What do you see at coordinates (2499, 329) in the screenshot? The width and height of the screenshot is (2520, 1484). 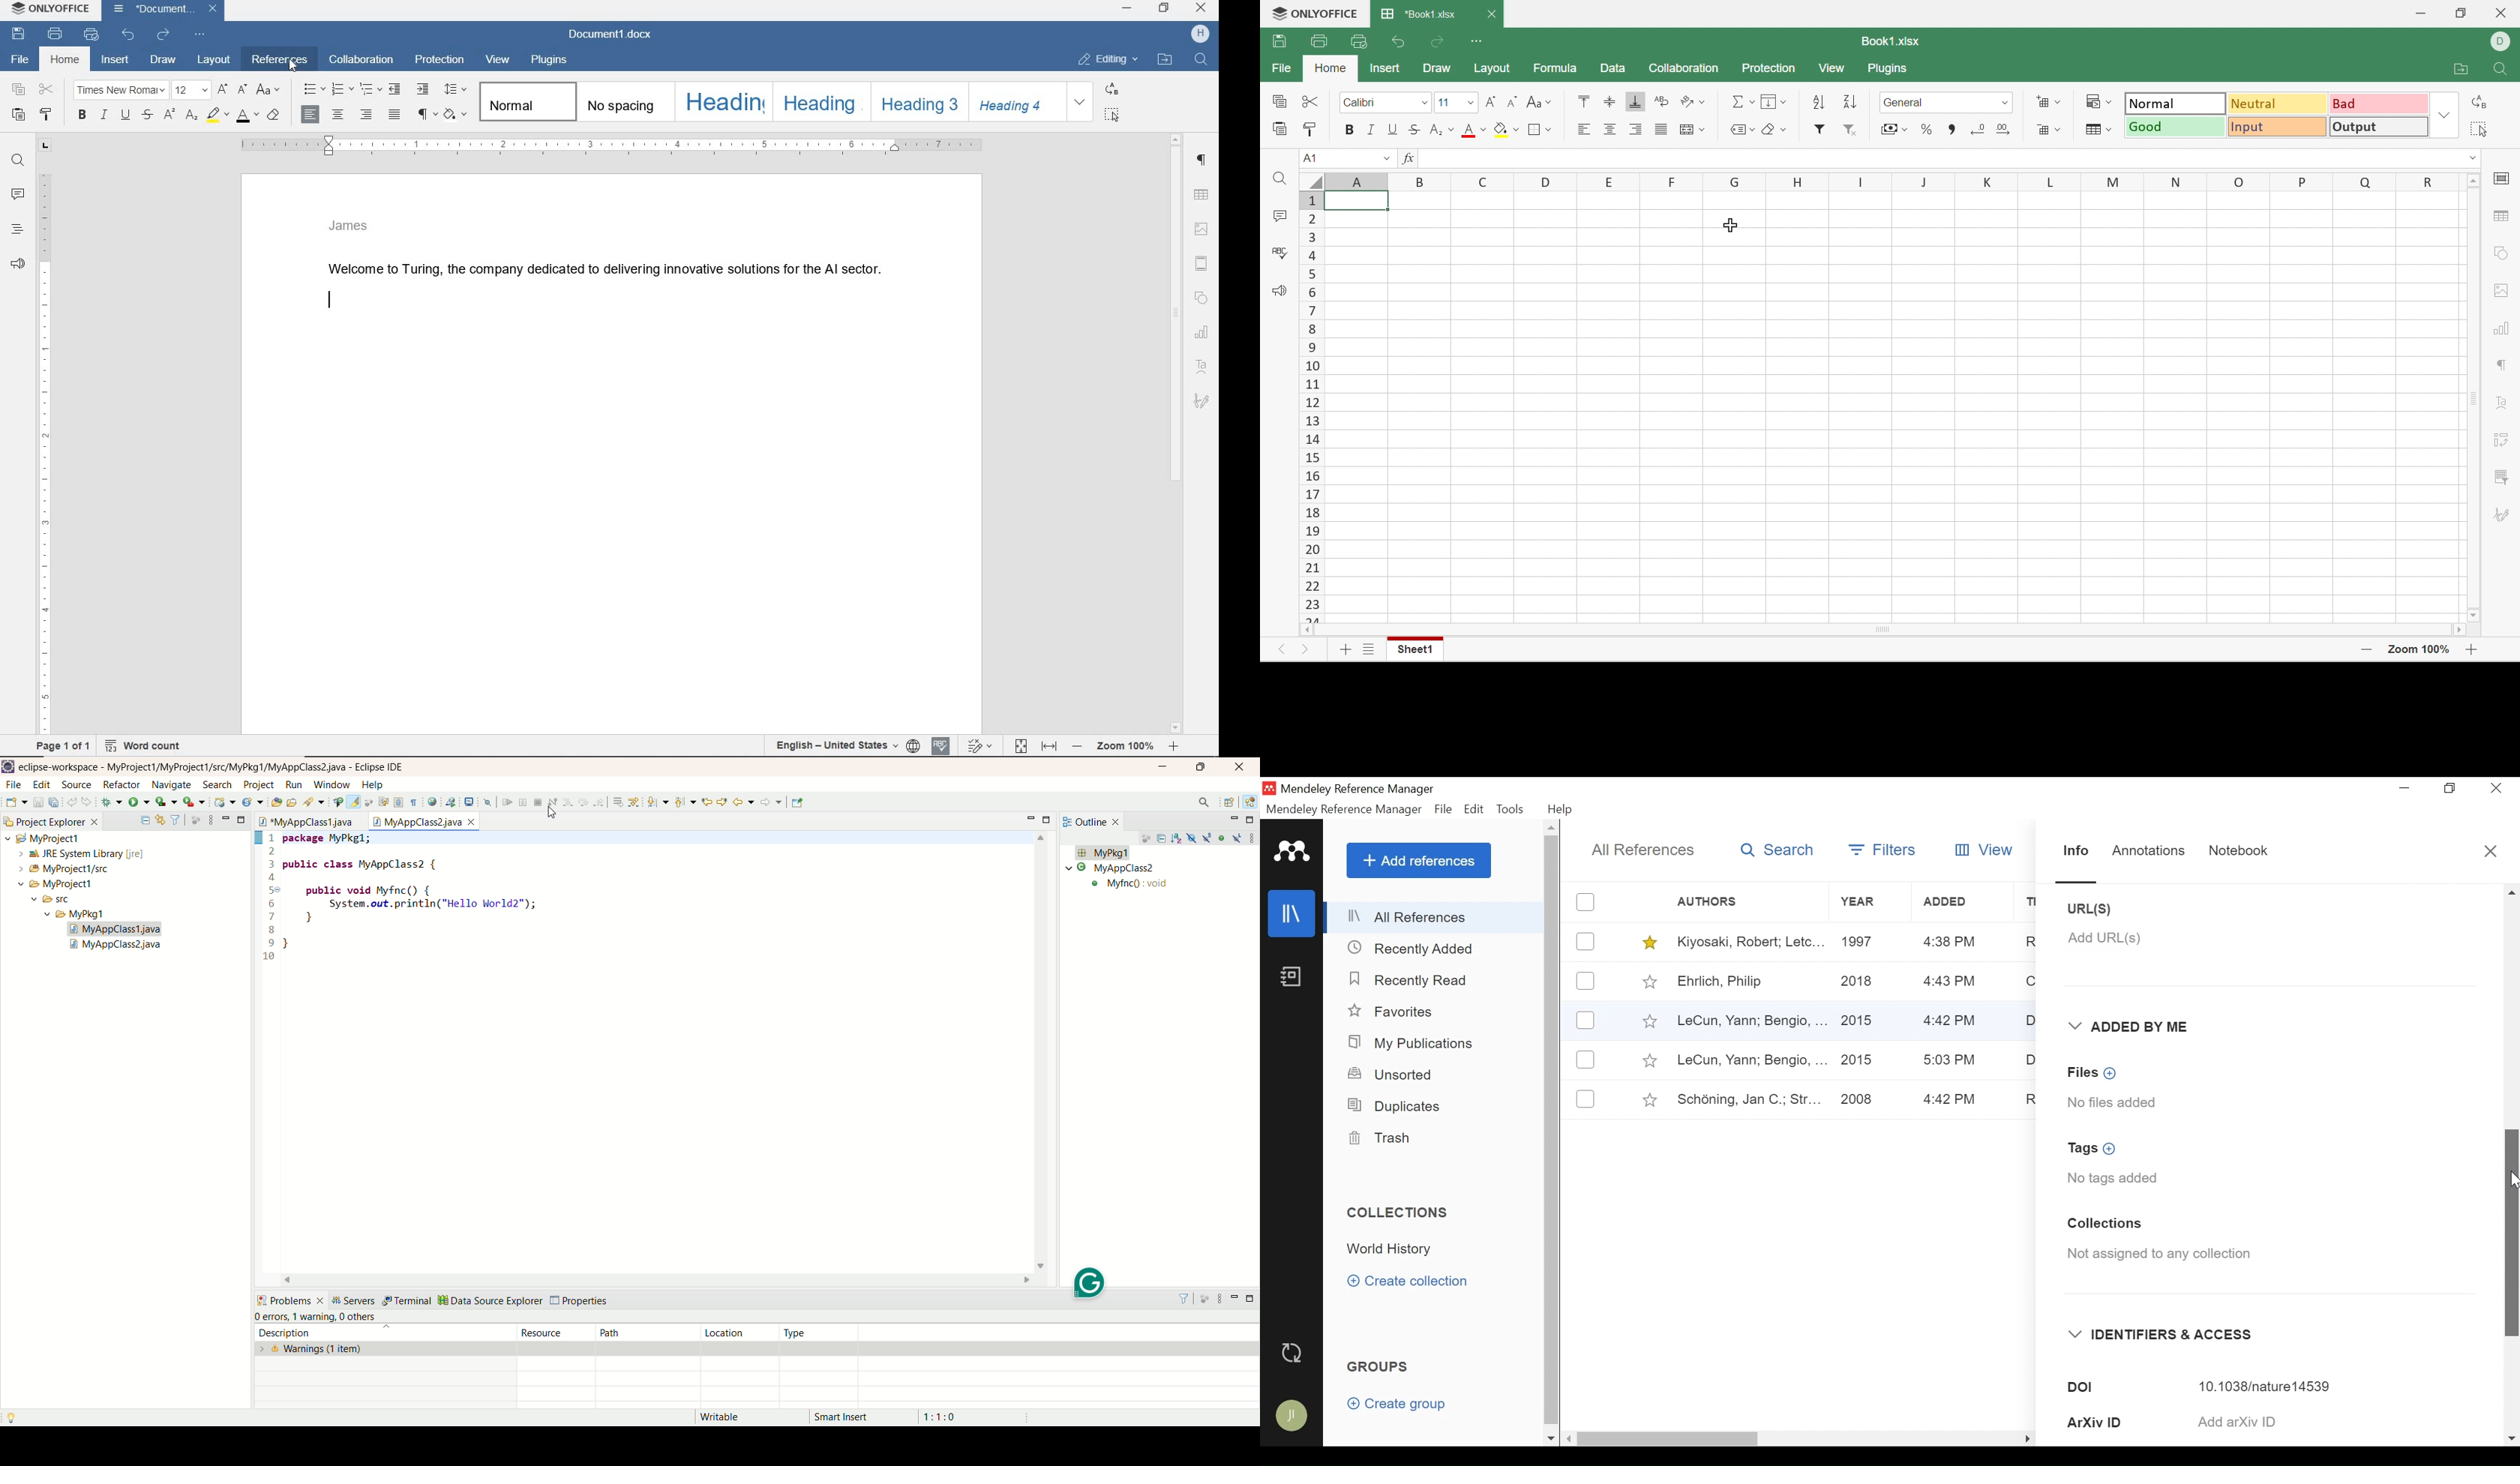 I see `Chart settings` at bounding box center [2499, 329].